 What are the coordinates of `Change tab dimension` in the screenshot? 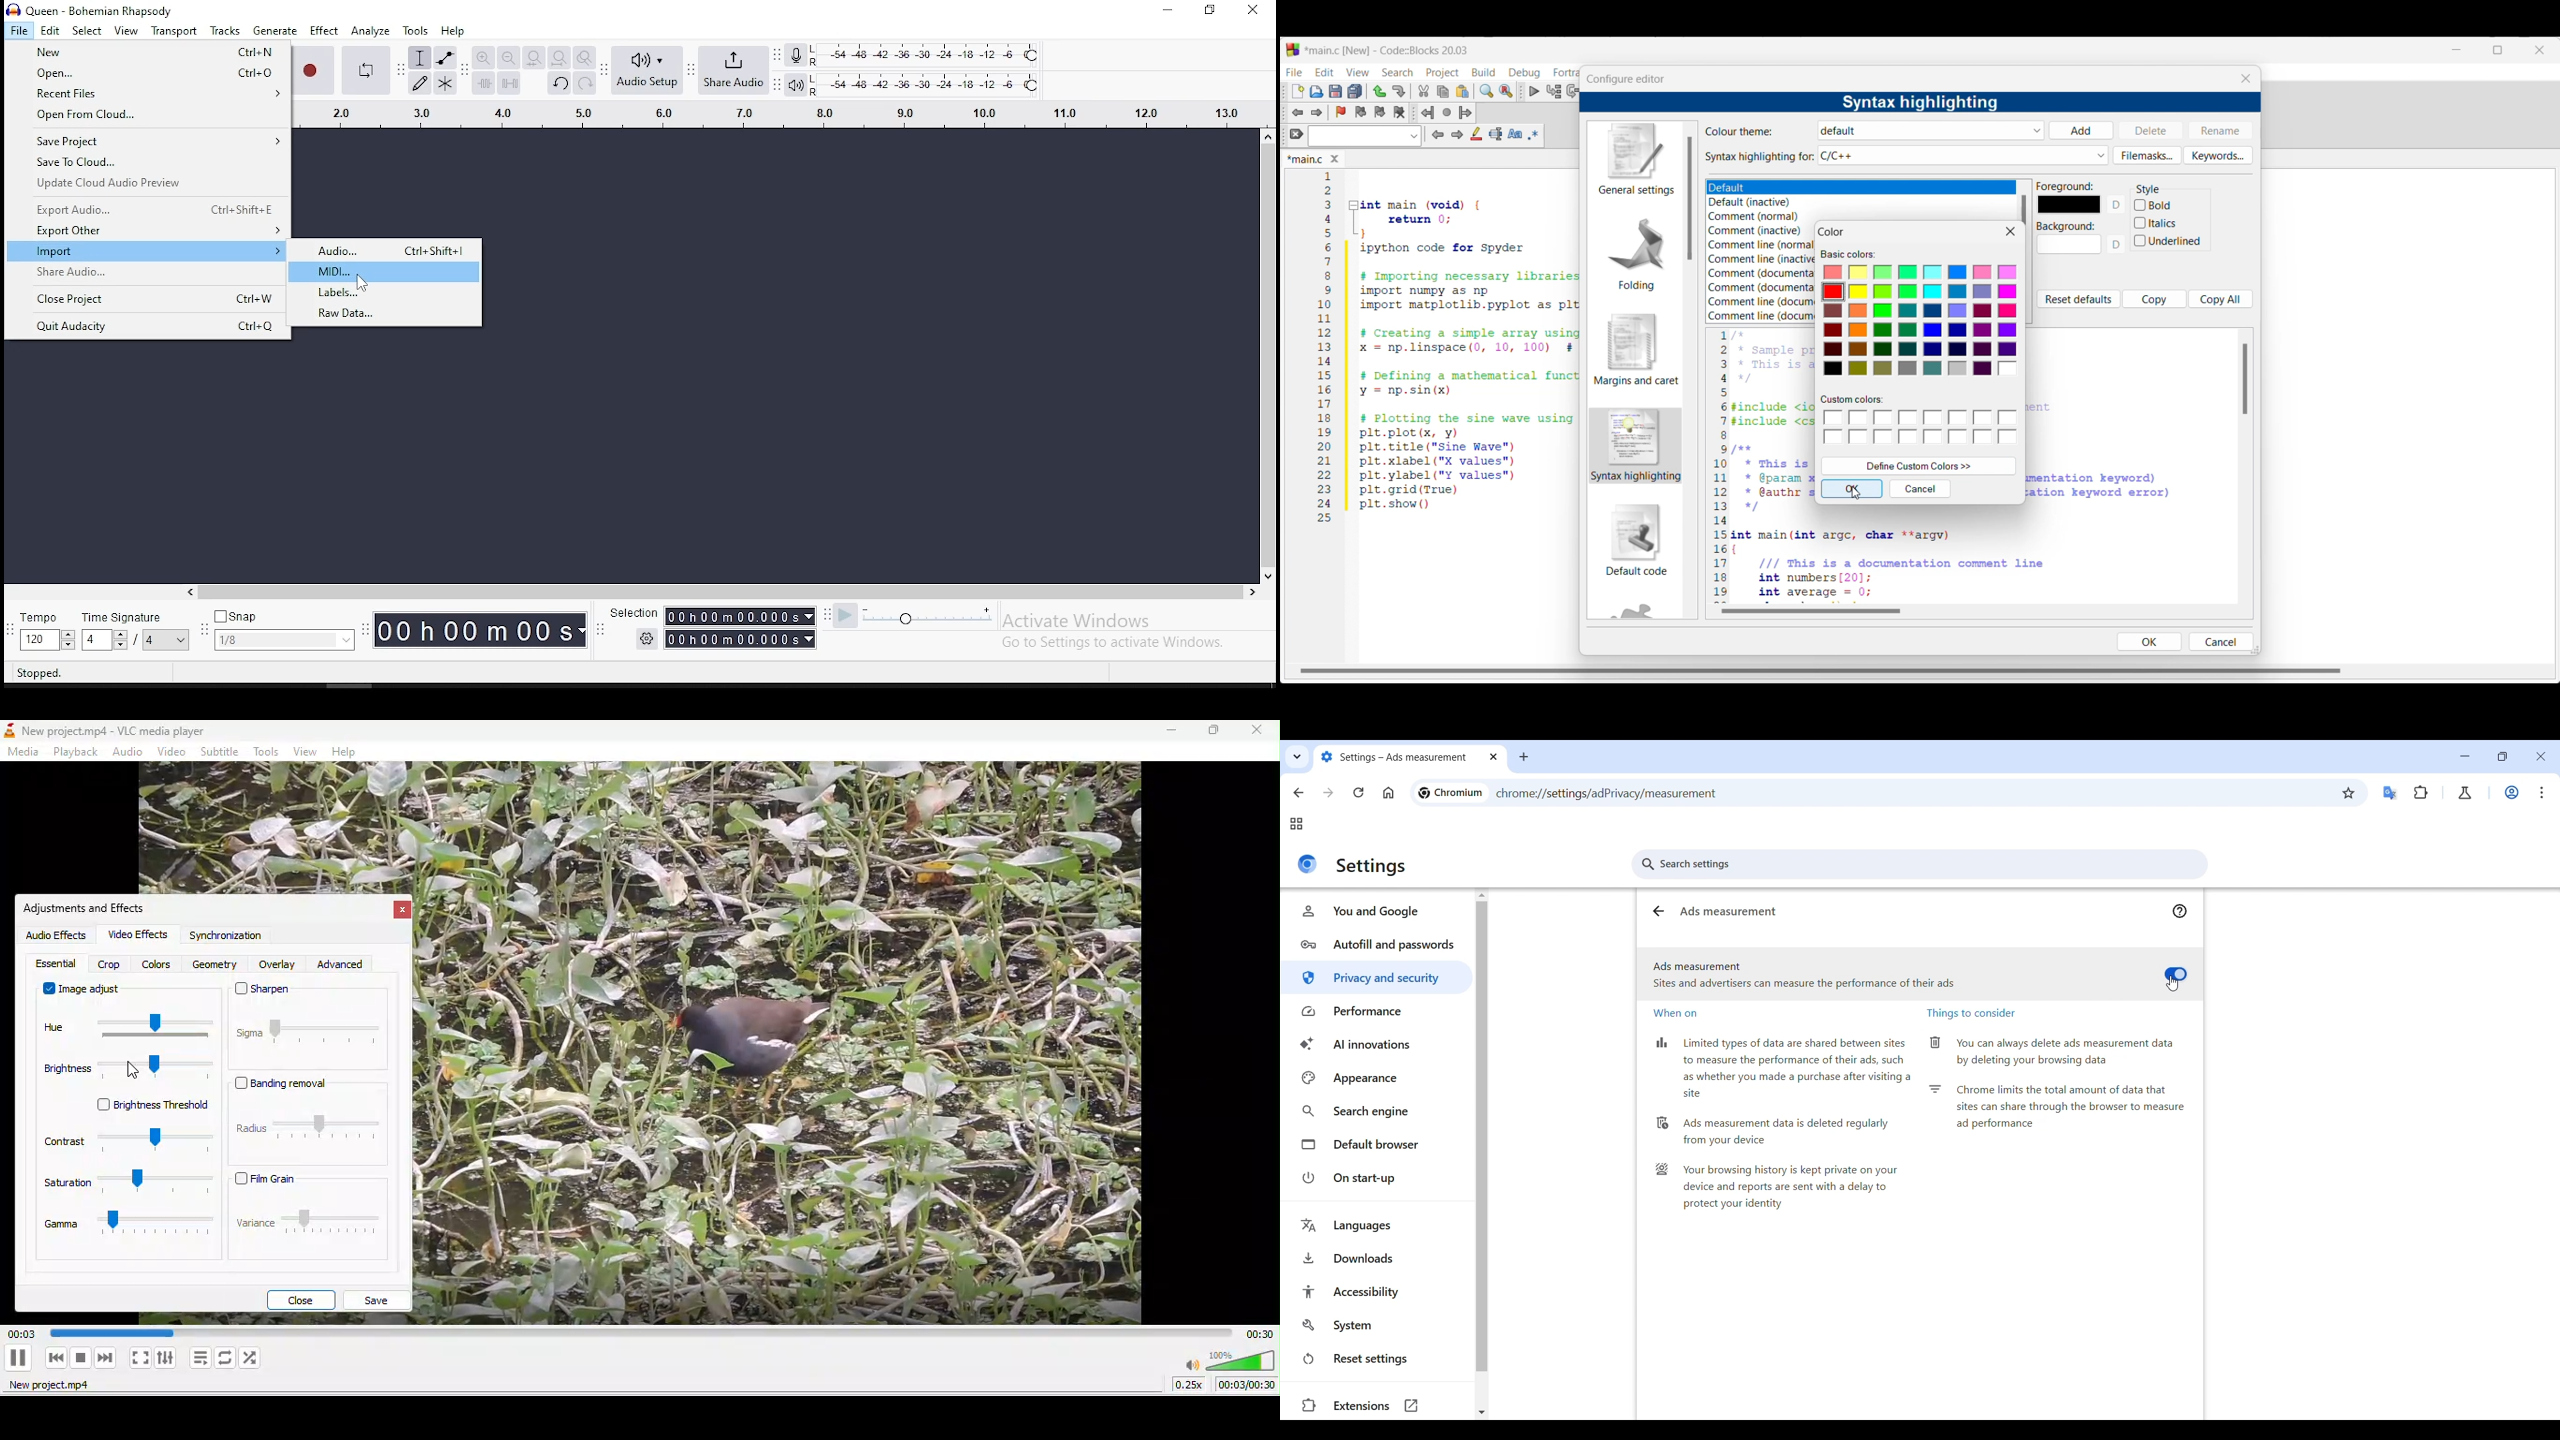 It's located at (2498, 50).